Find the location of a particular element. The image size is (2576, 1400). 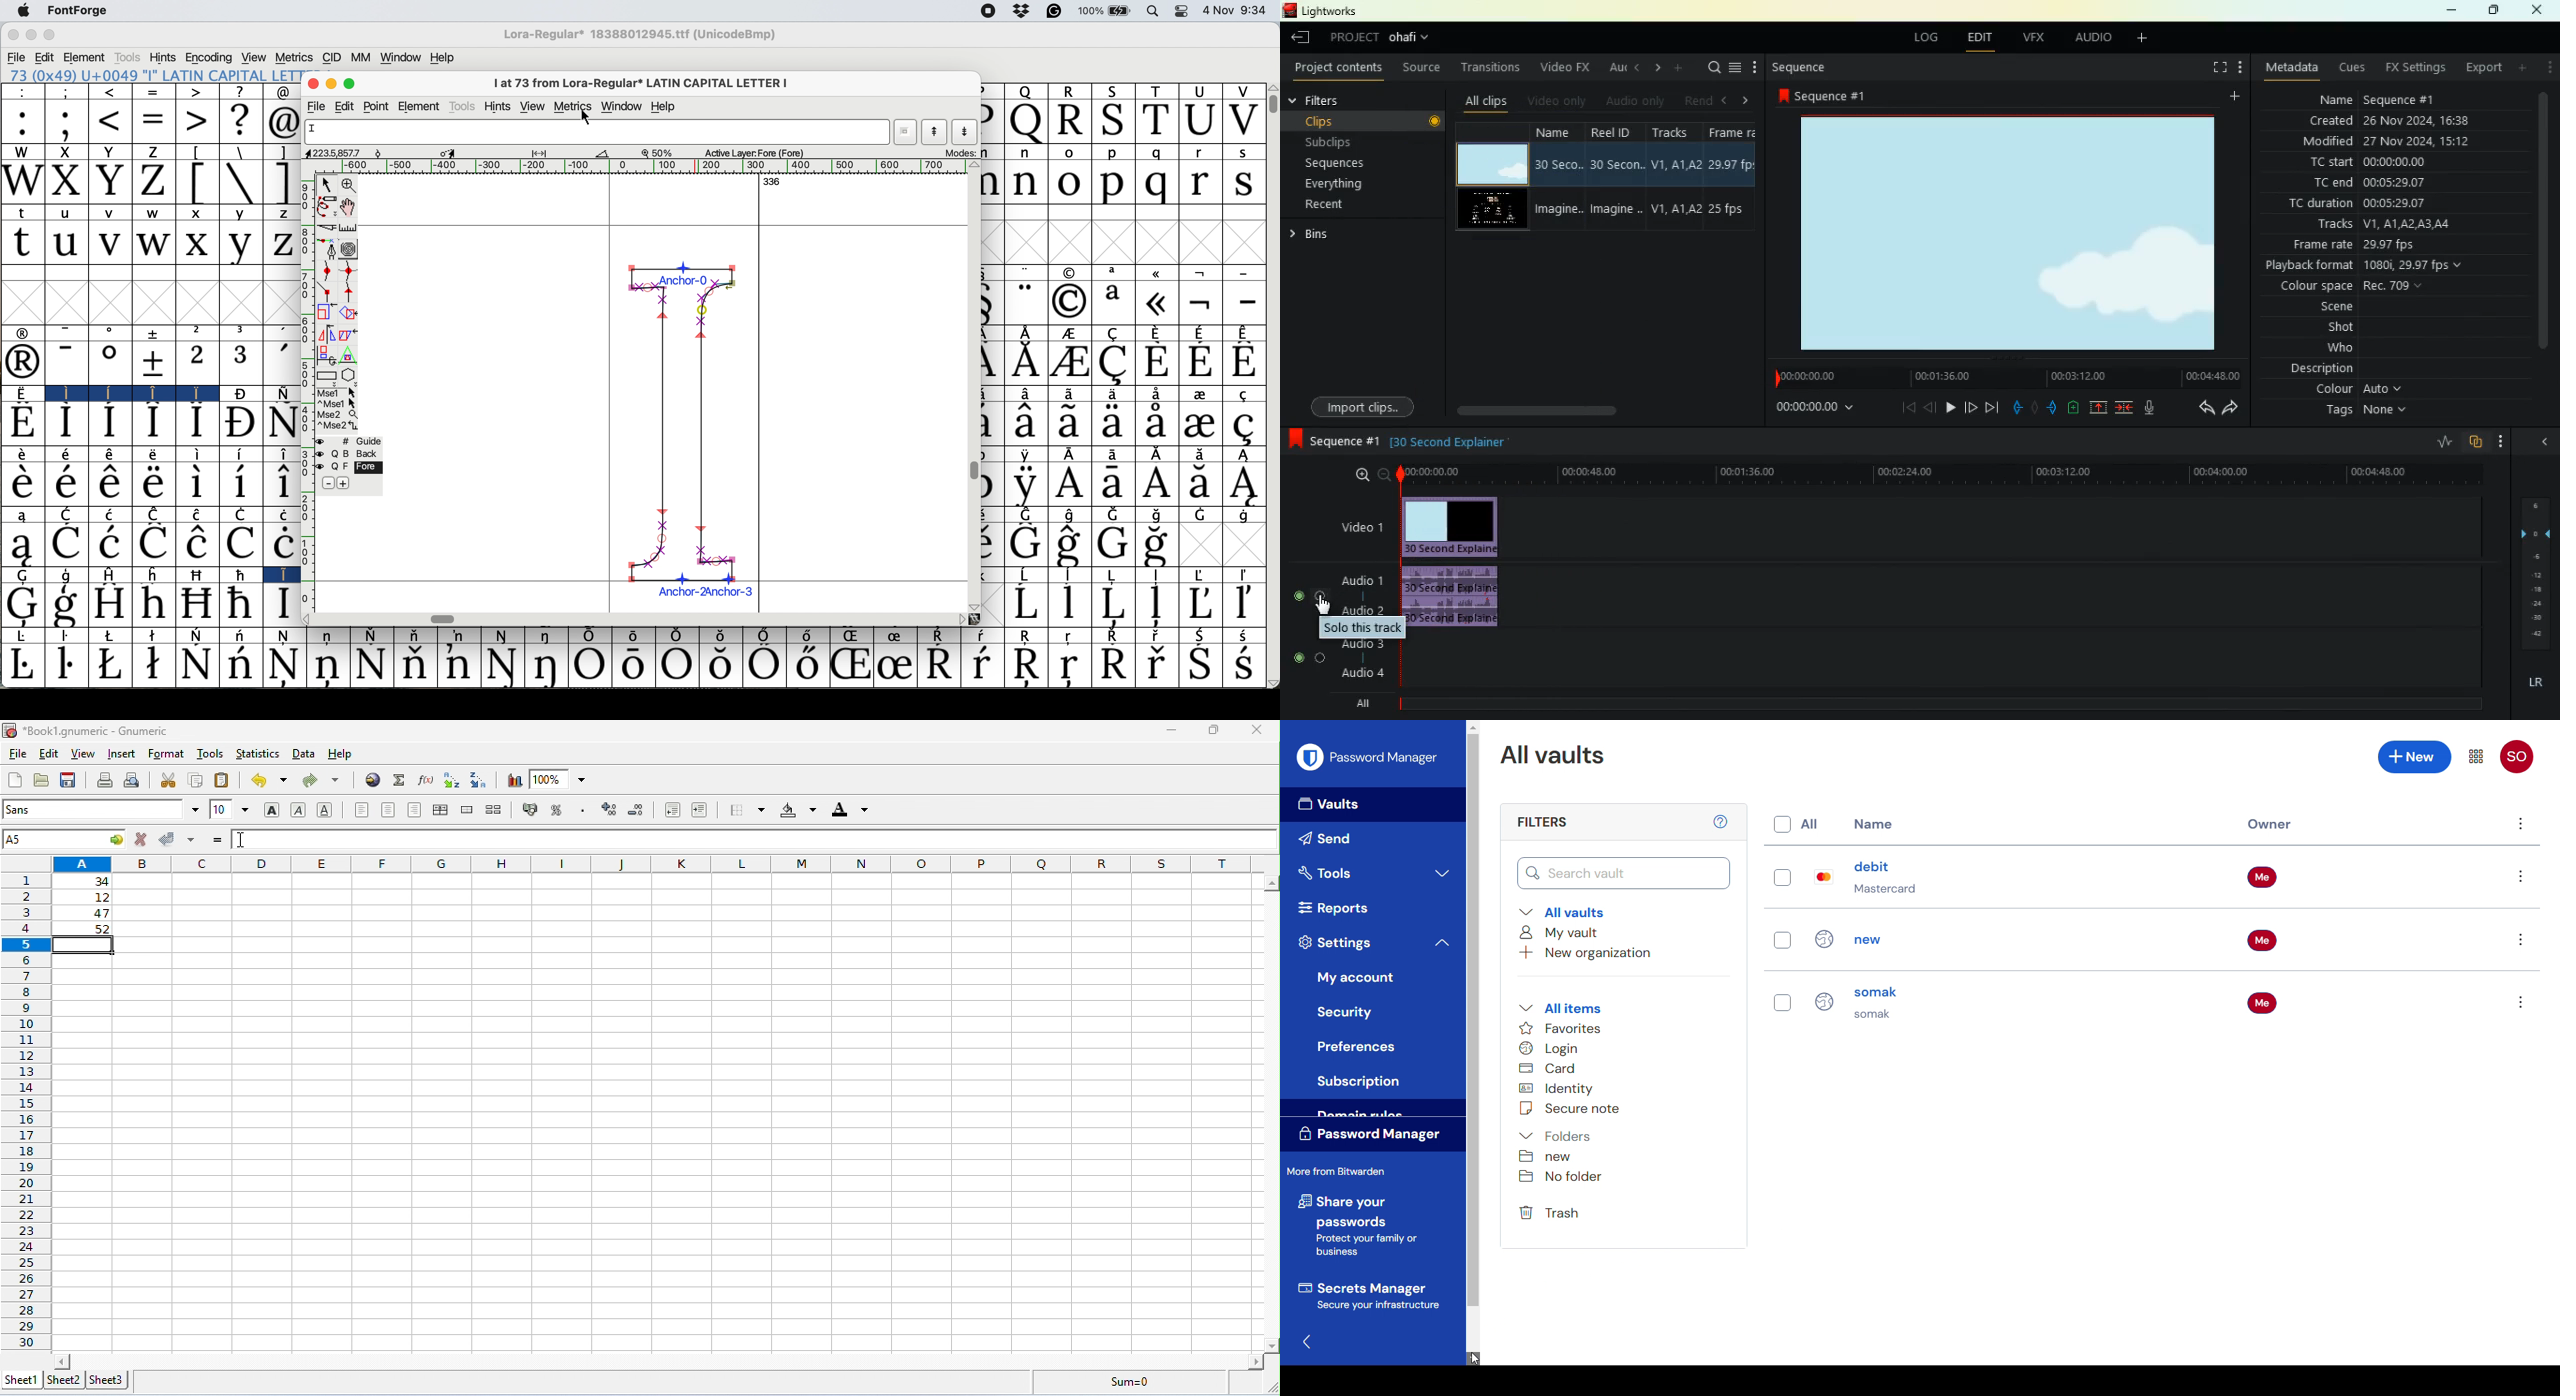

close is located at coordinates (14, 36).